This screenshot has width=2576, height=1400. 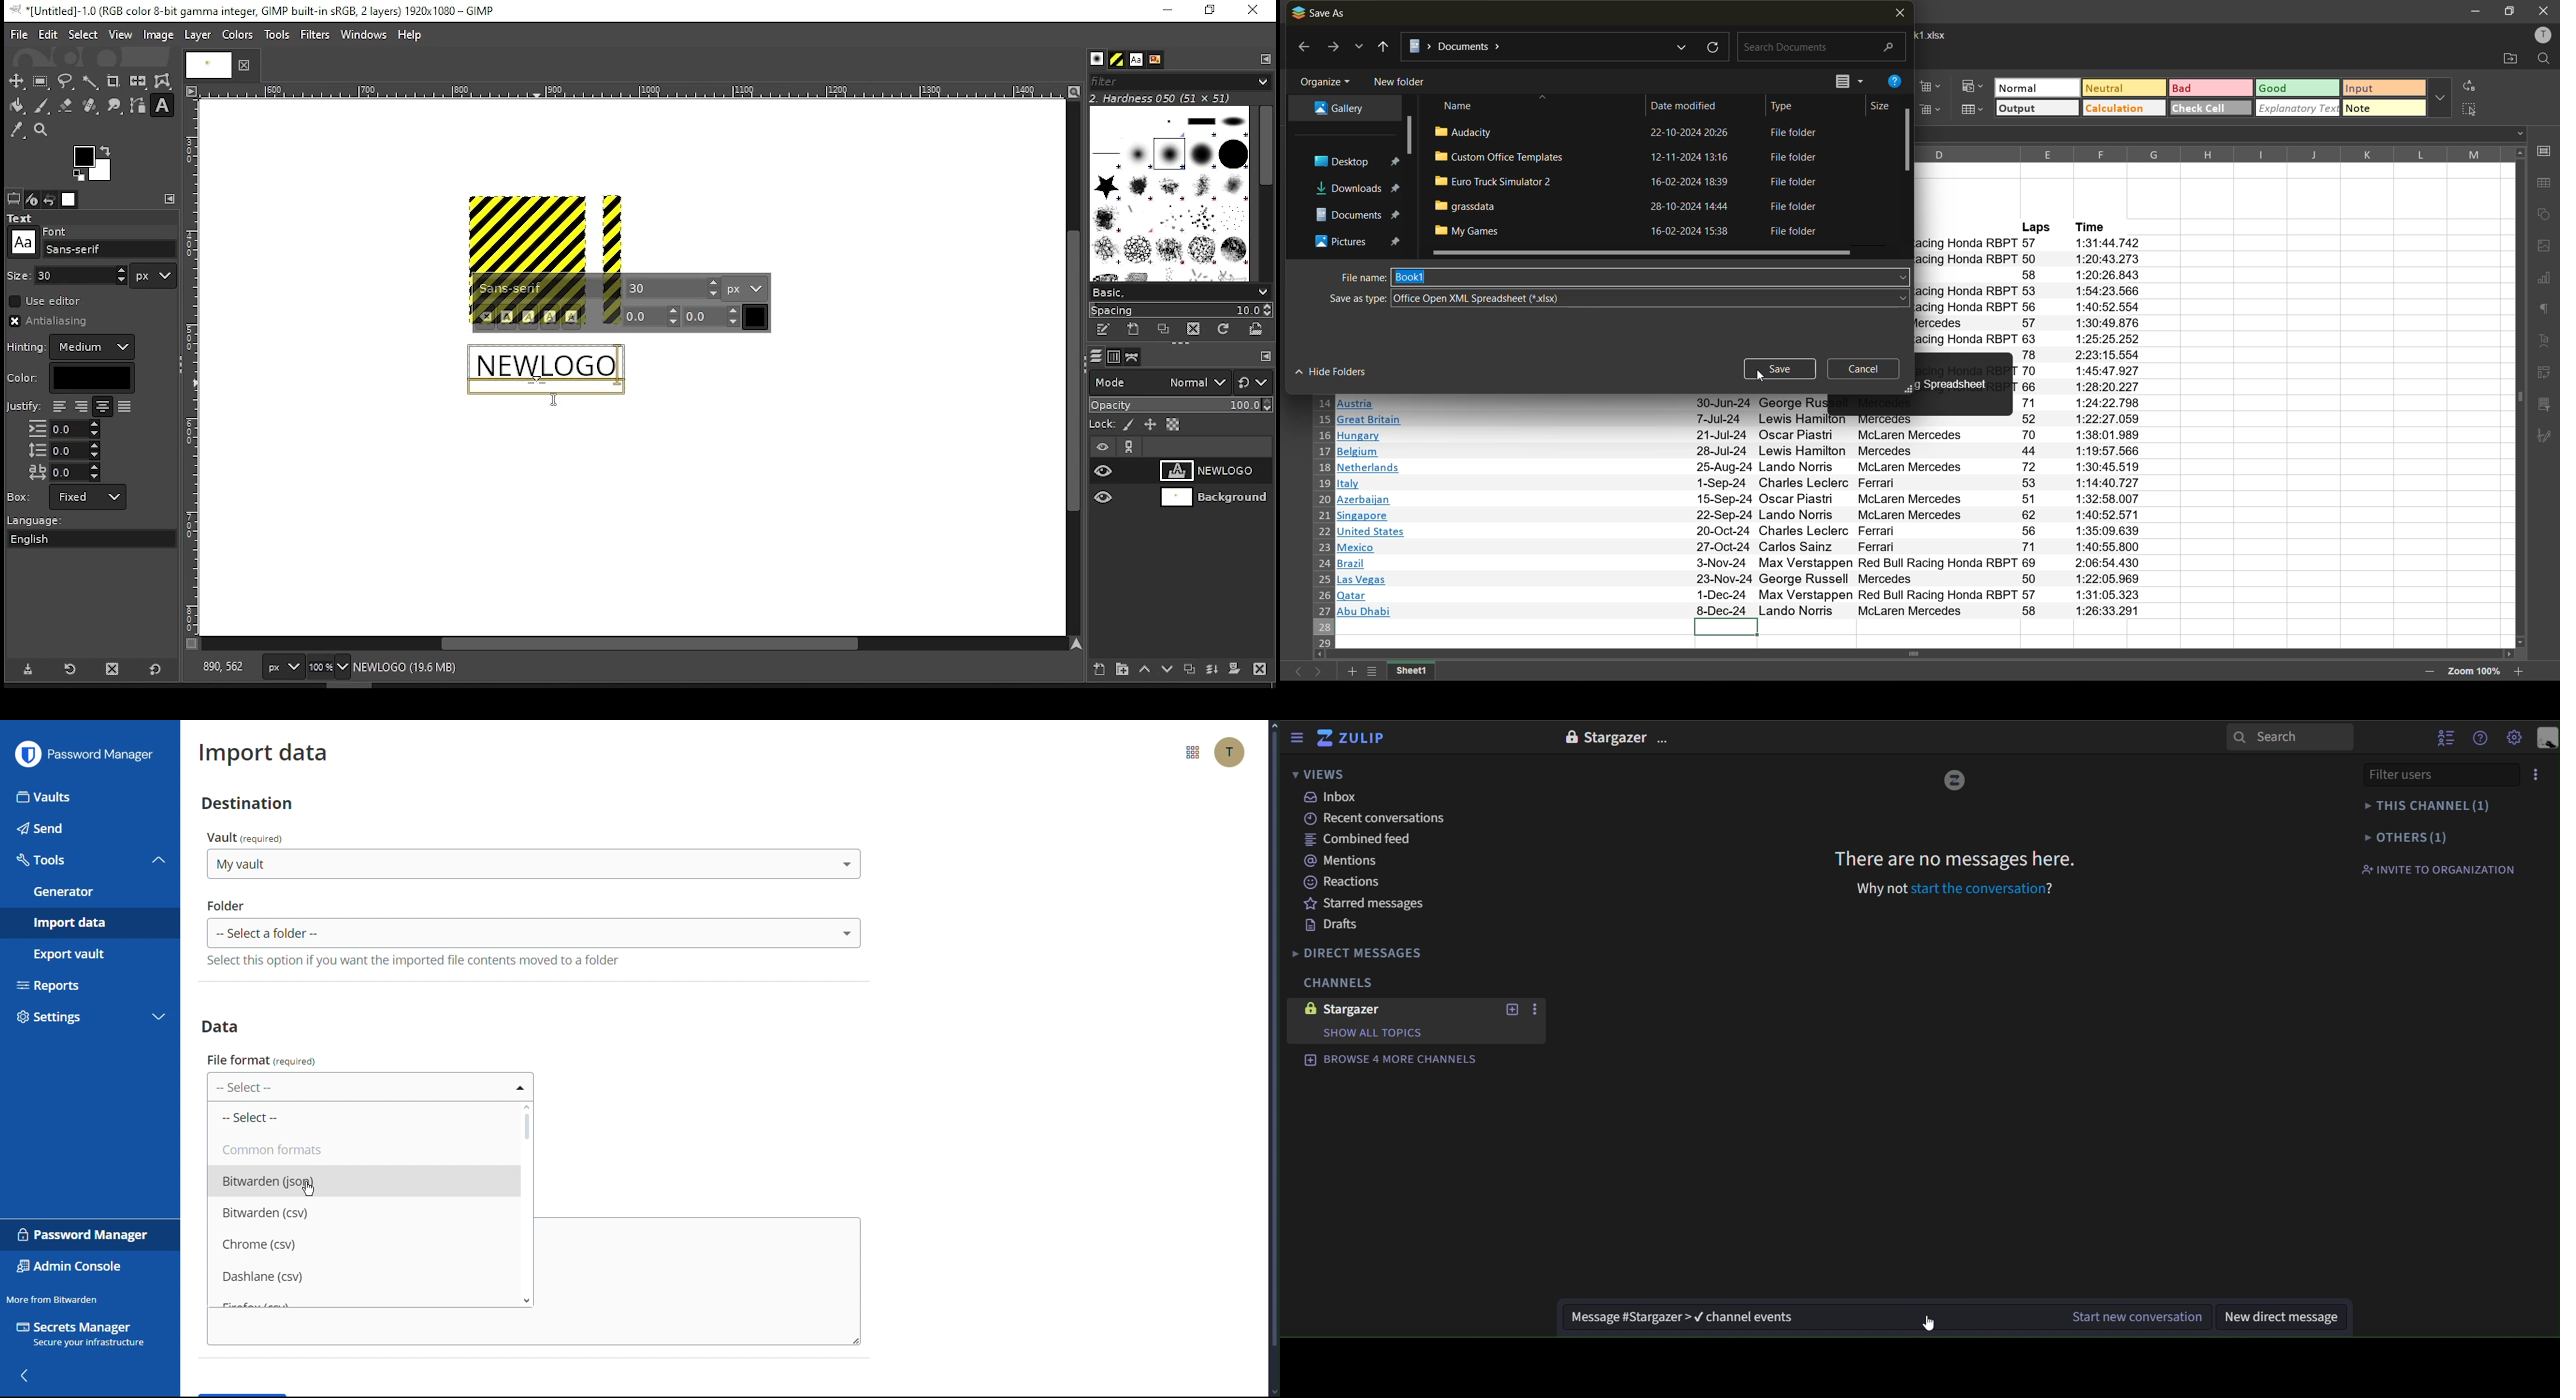 What do you see at coordinates (1231, 752) in the screenshot?
I see `Account` at bounding box center [1231, 752].